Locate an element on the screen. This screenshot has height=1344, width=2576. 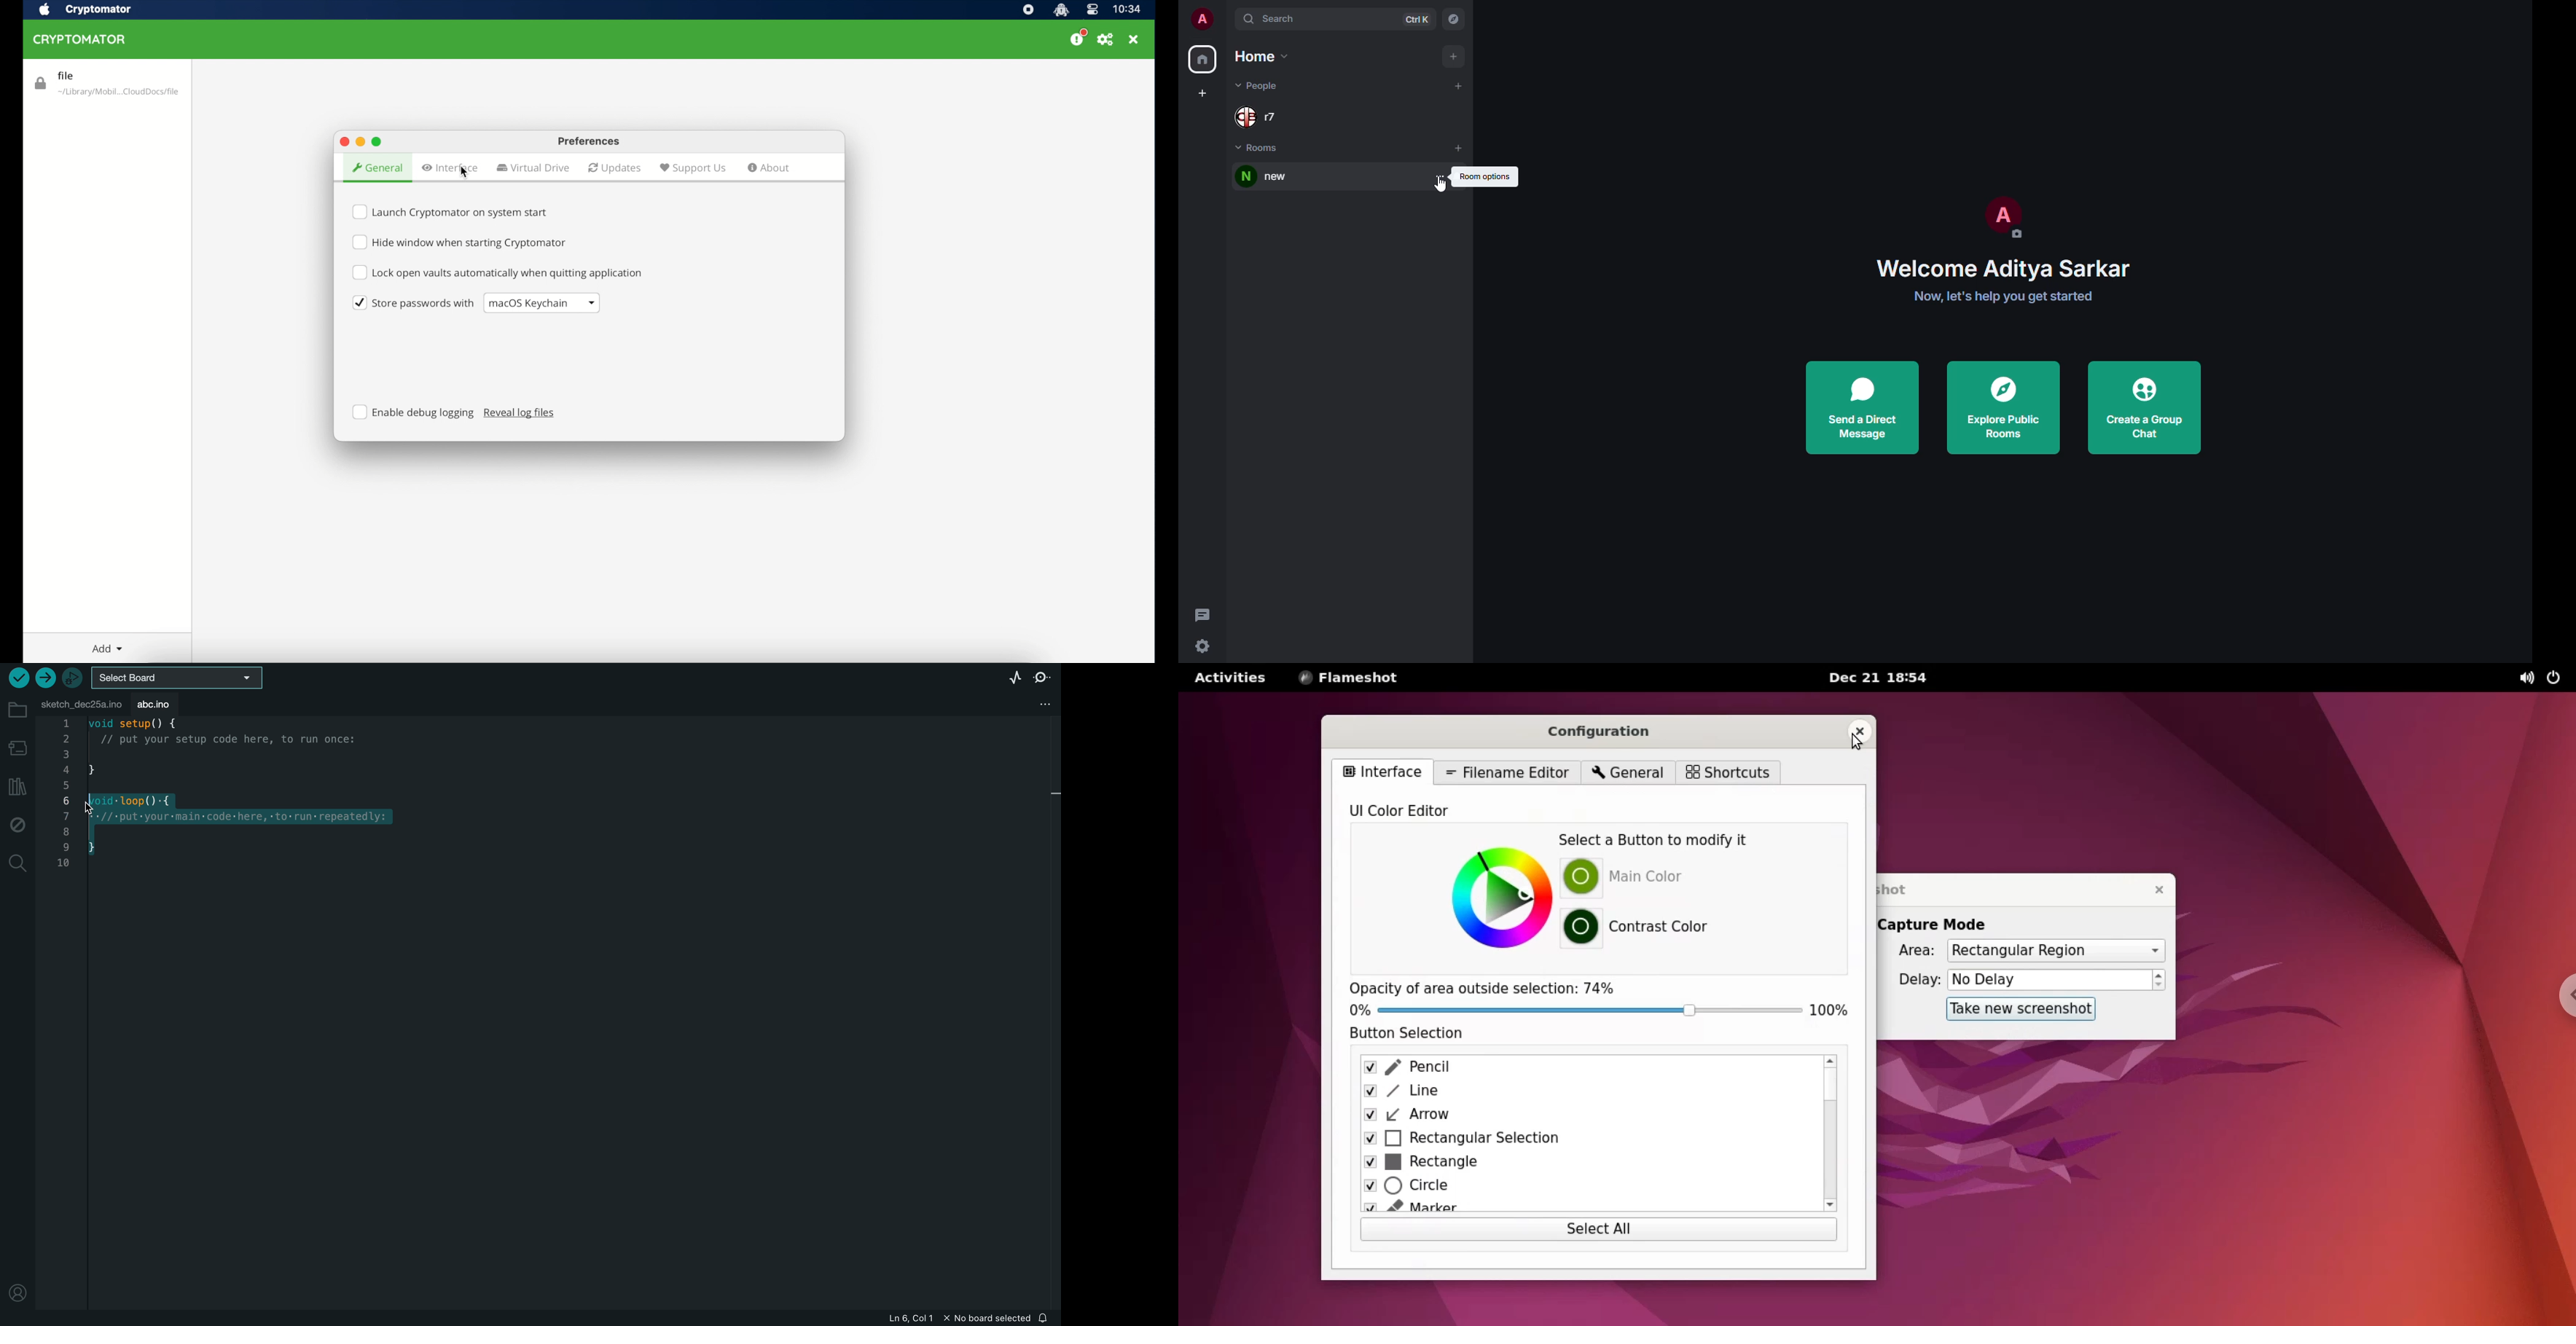
create space is located at coordinates (1204, 93).